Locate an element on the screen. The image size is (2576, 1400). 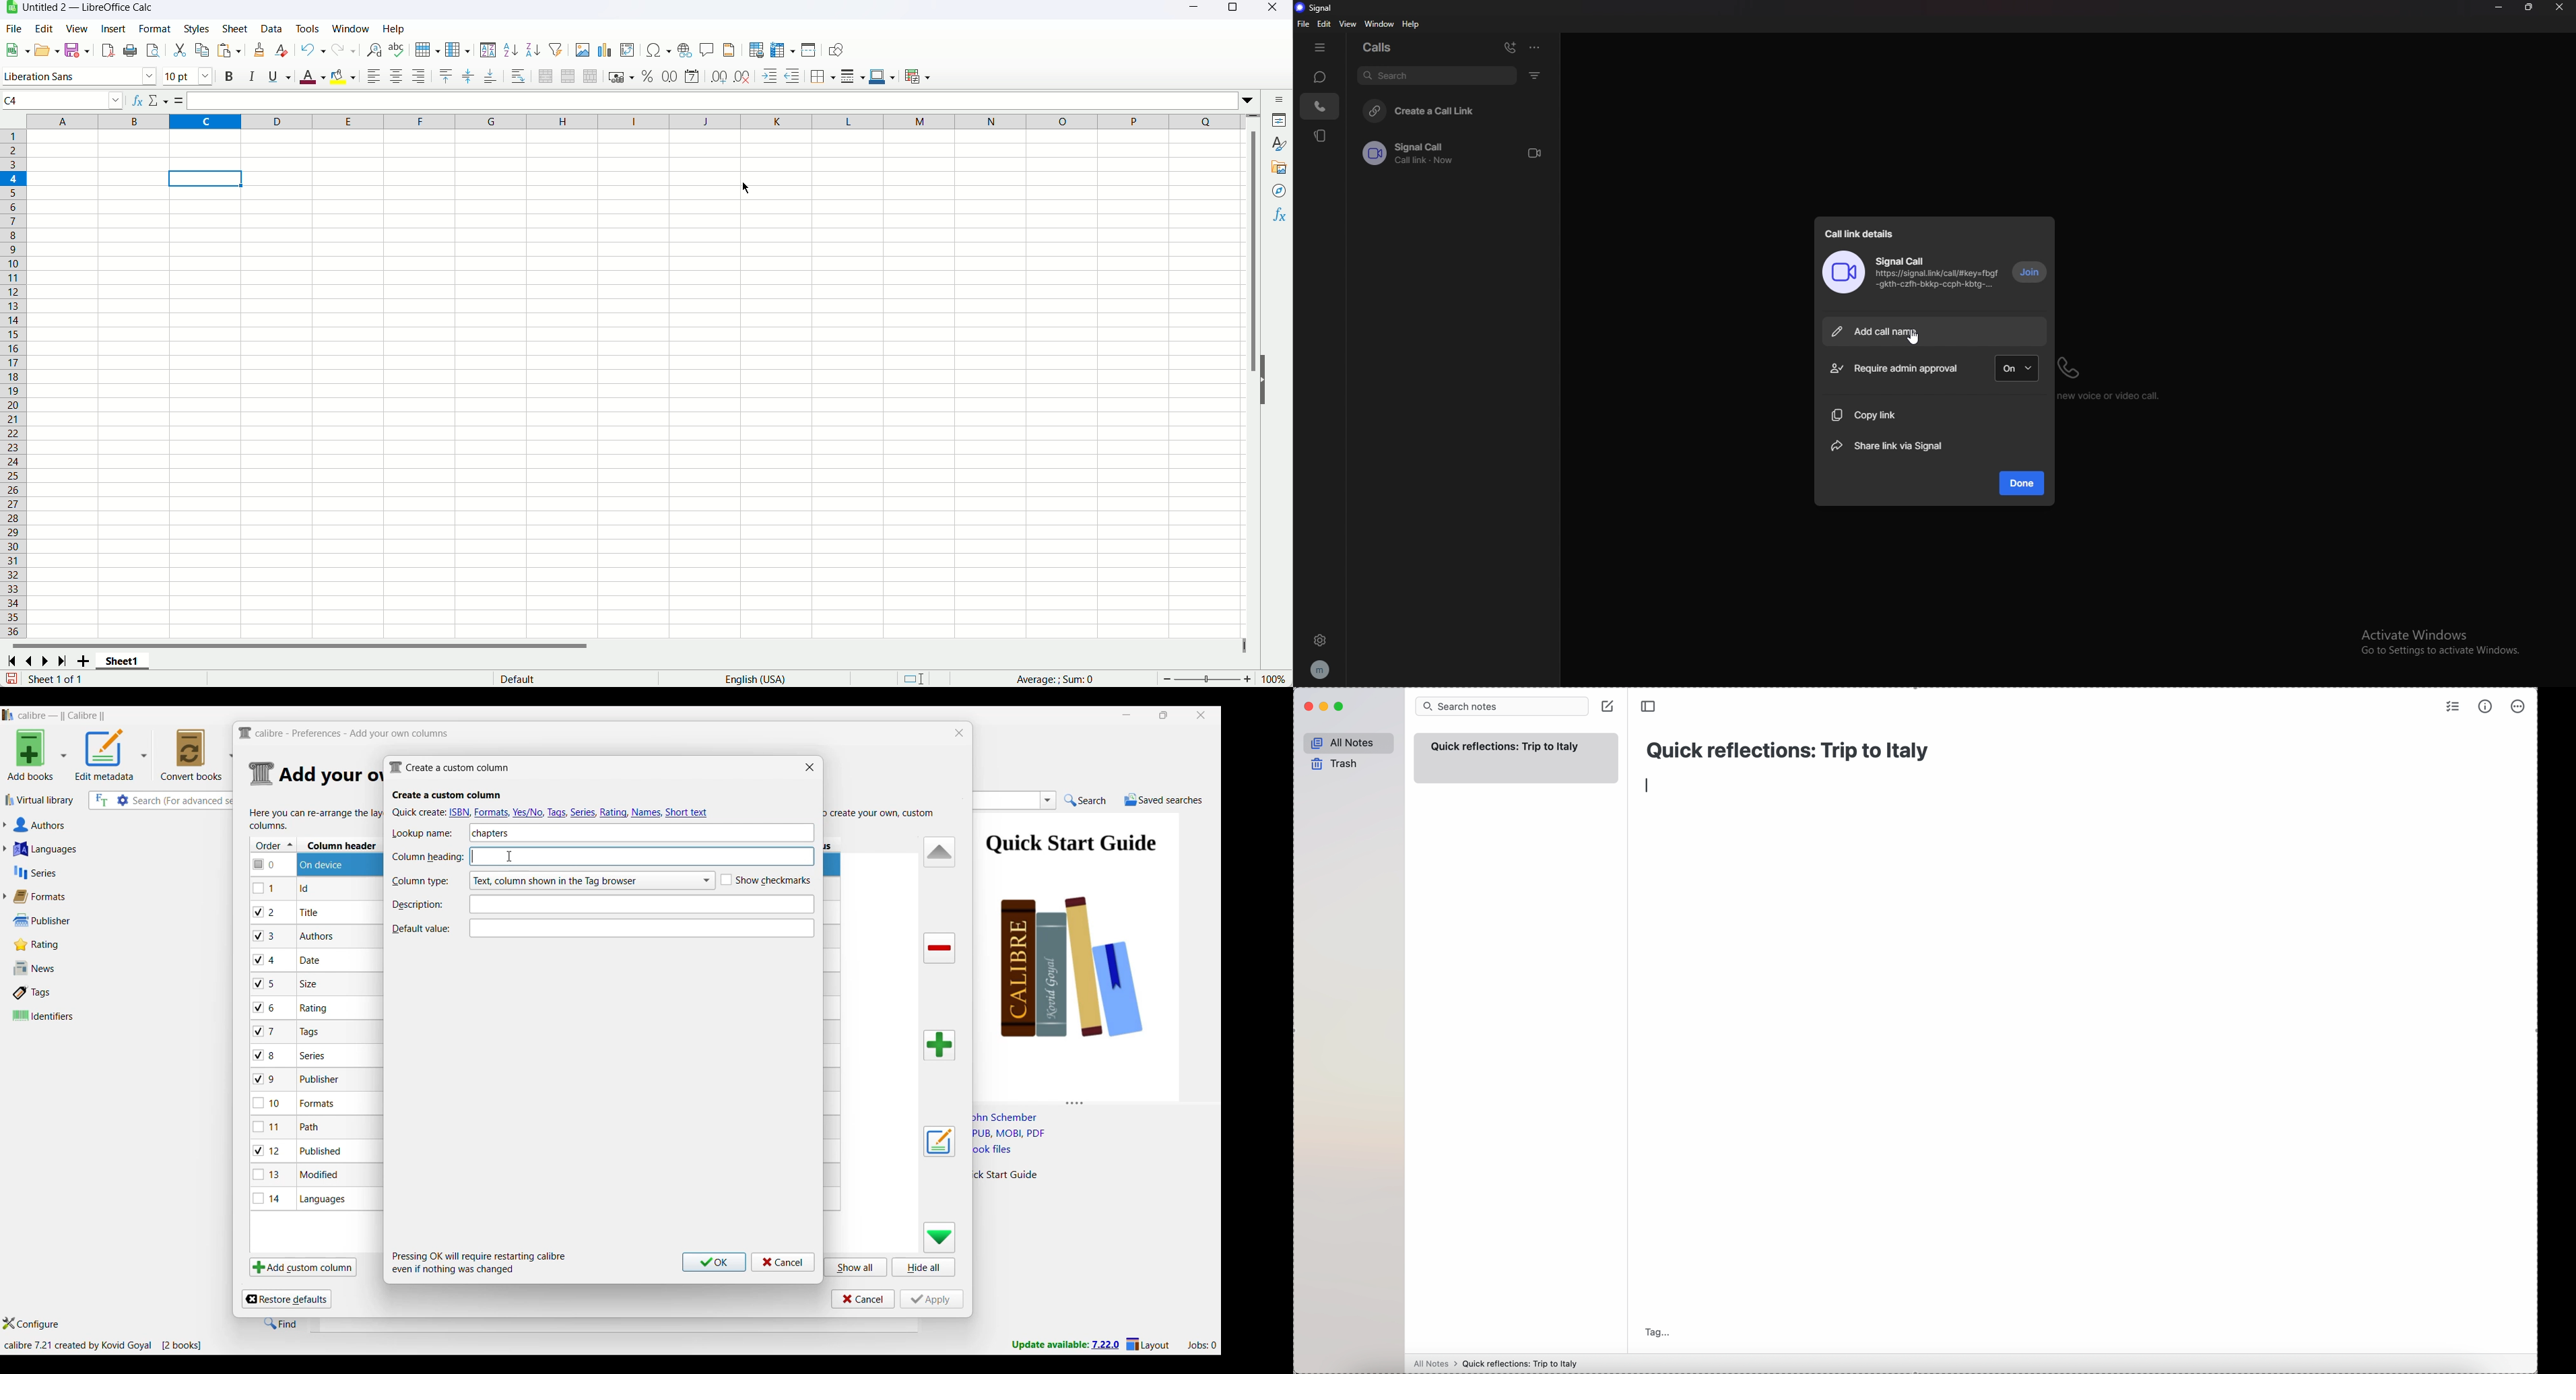
Freeze rows and column is located at coordinates (783, 50).